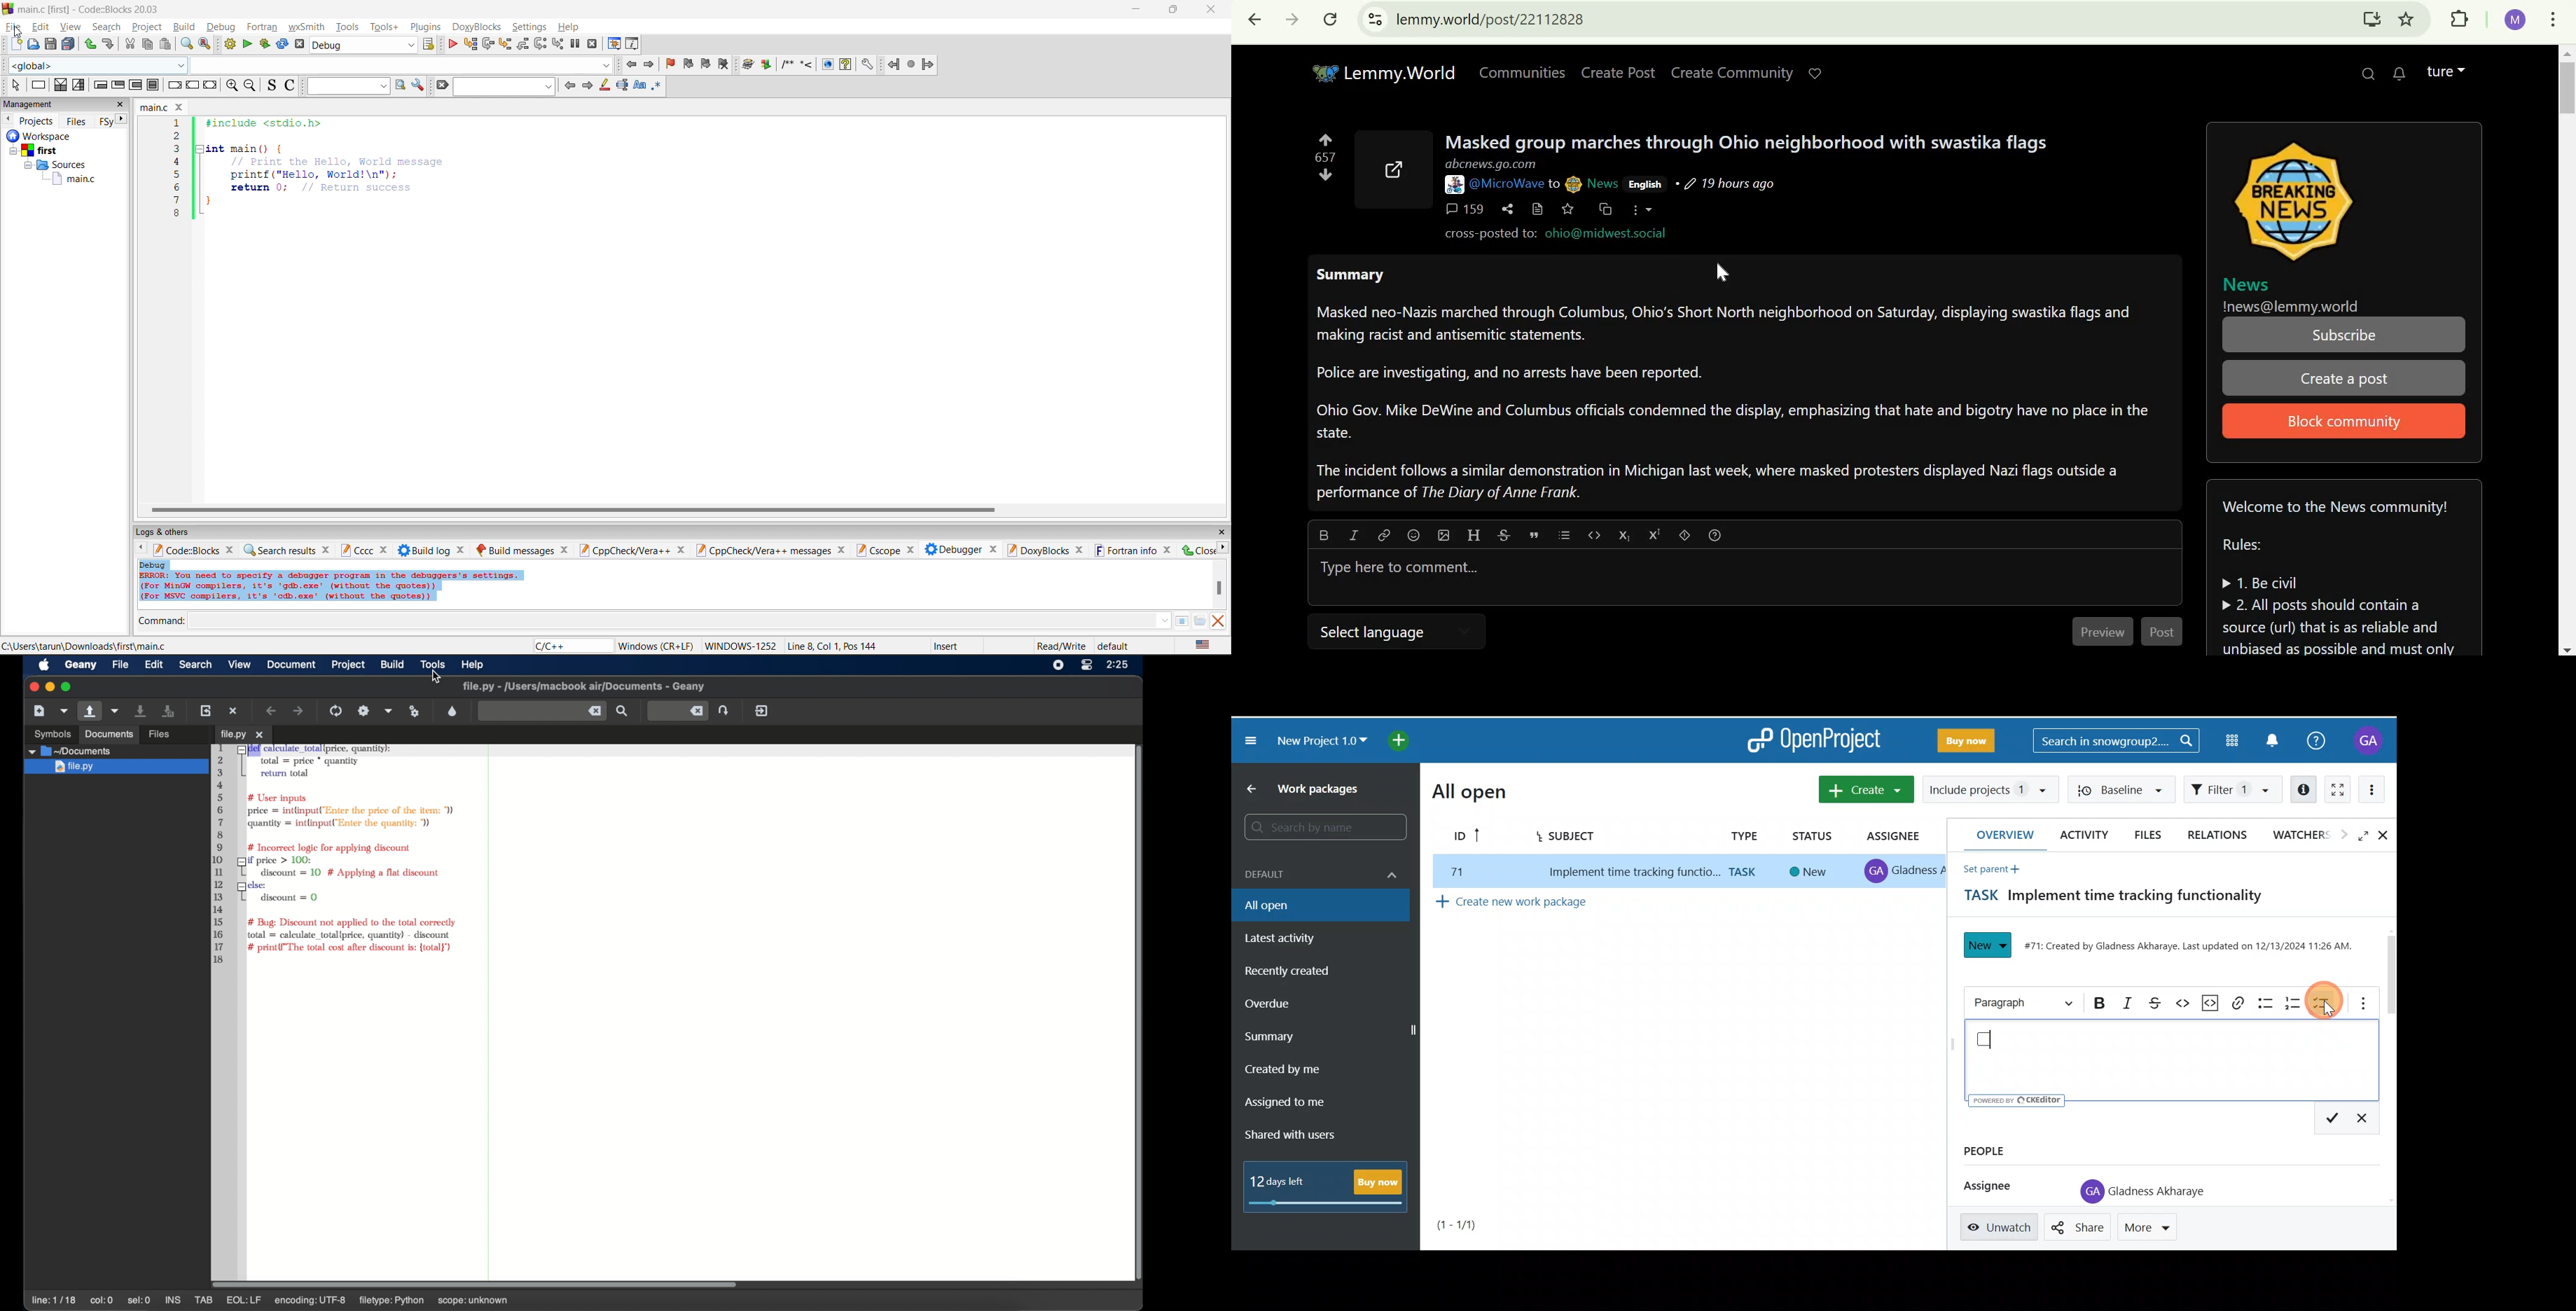 The image size is (2576, 1316). What do you see at coordinates (177, 136) in the screenshot?
I see `2` at bounding box center [177, 136].